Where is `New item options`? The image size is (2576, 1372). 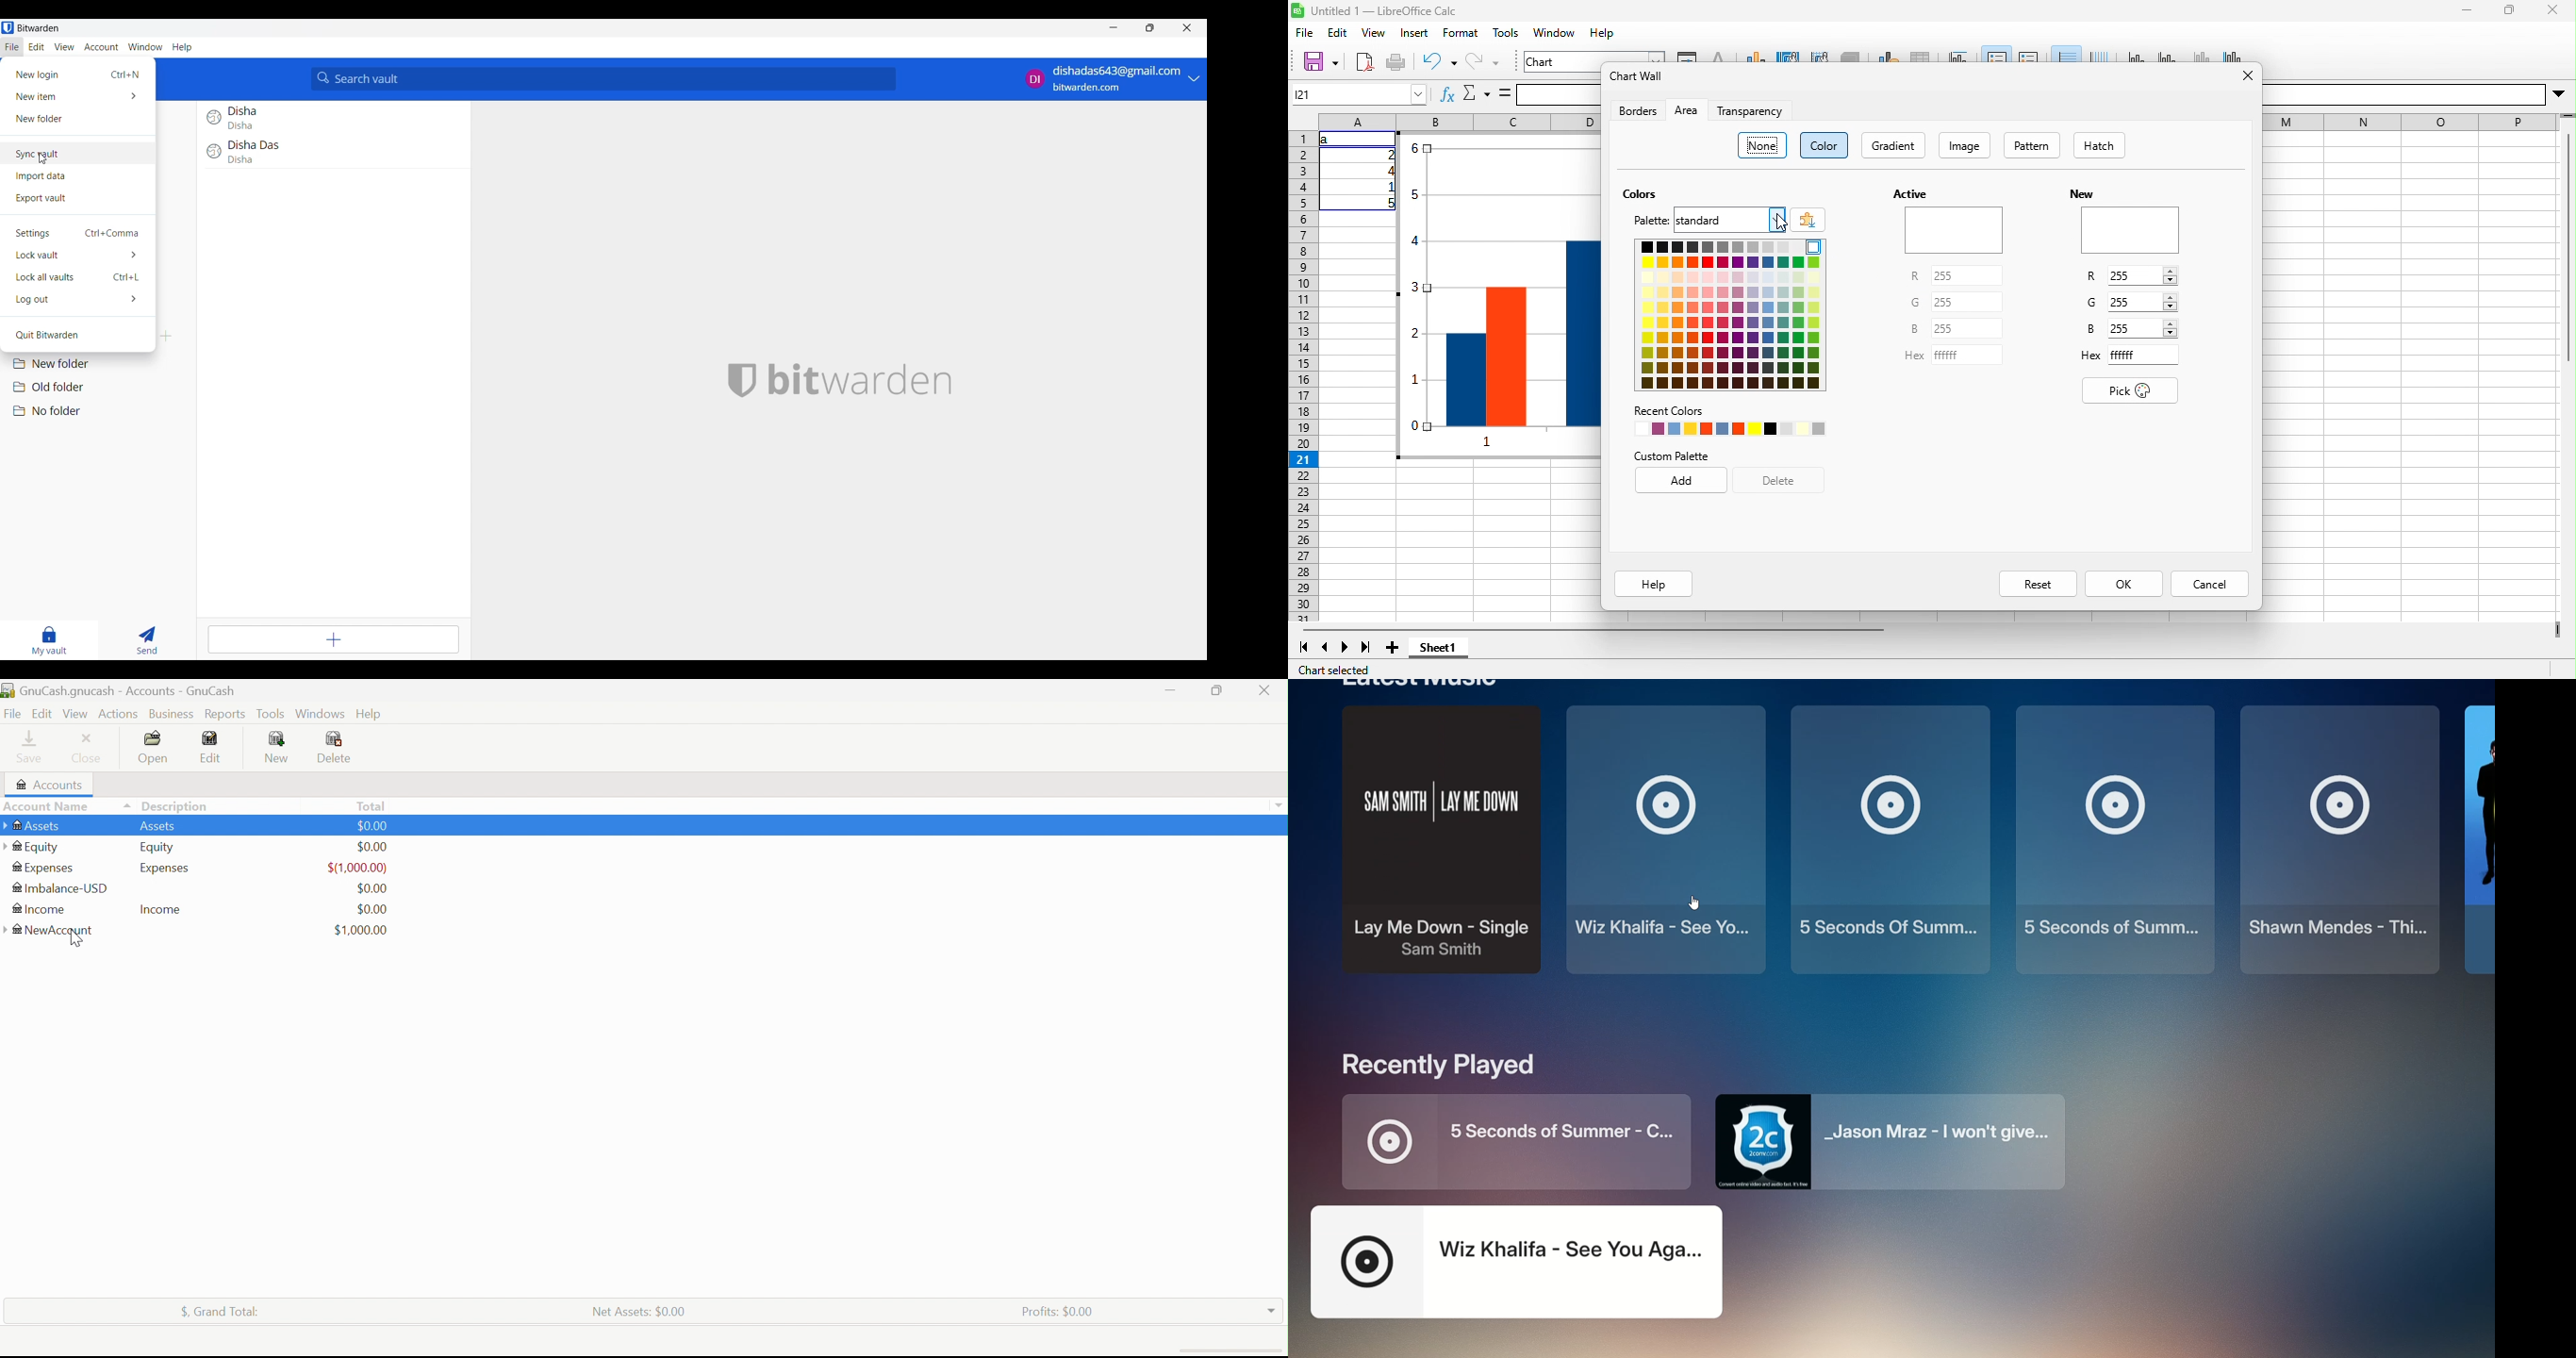
New item options is located at coordinates (77, 96).